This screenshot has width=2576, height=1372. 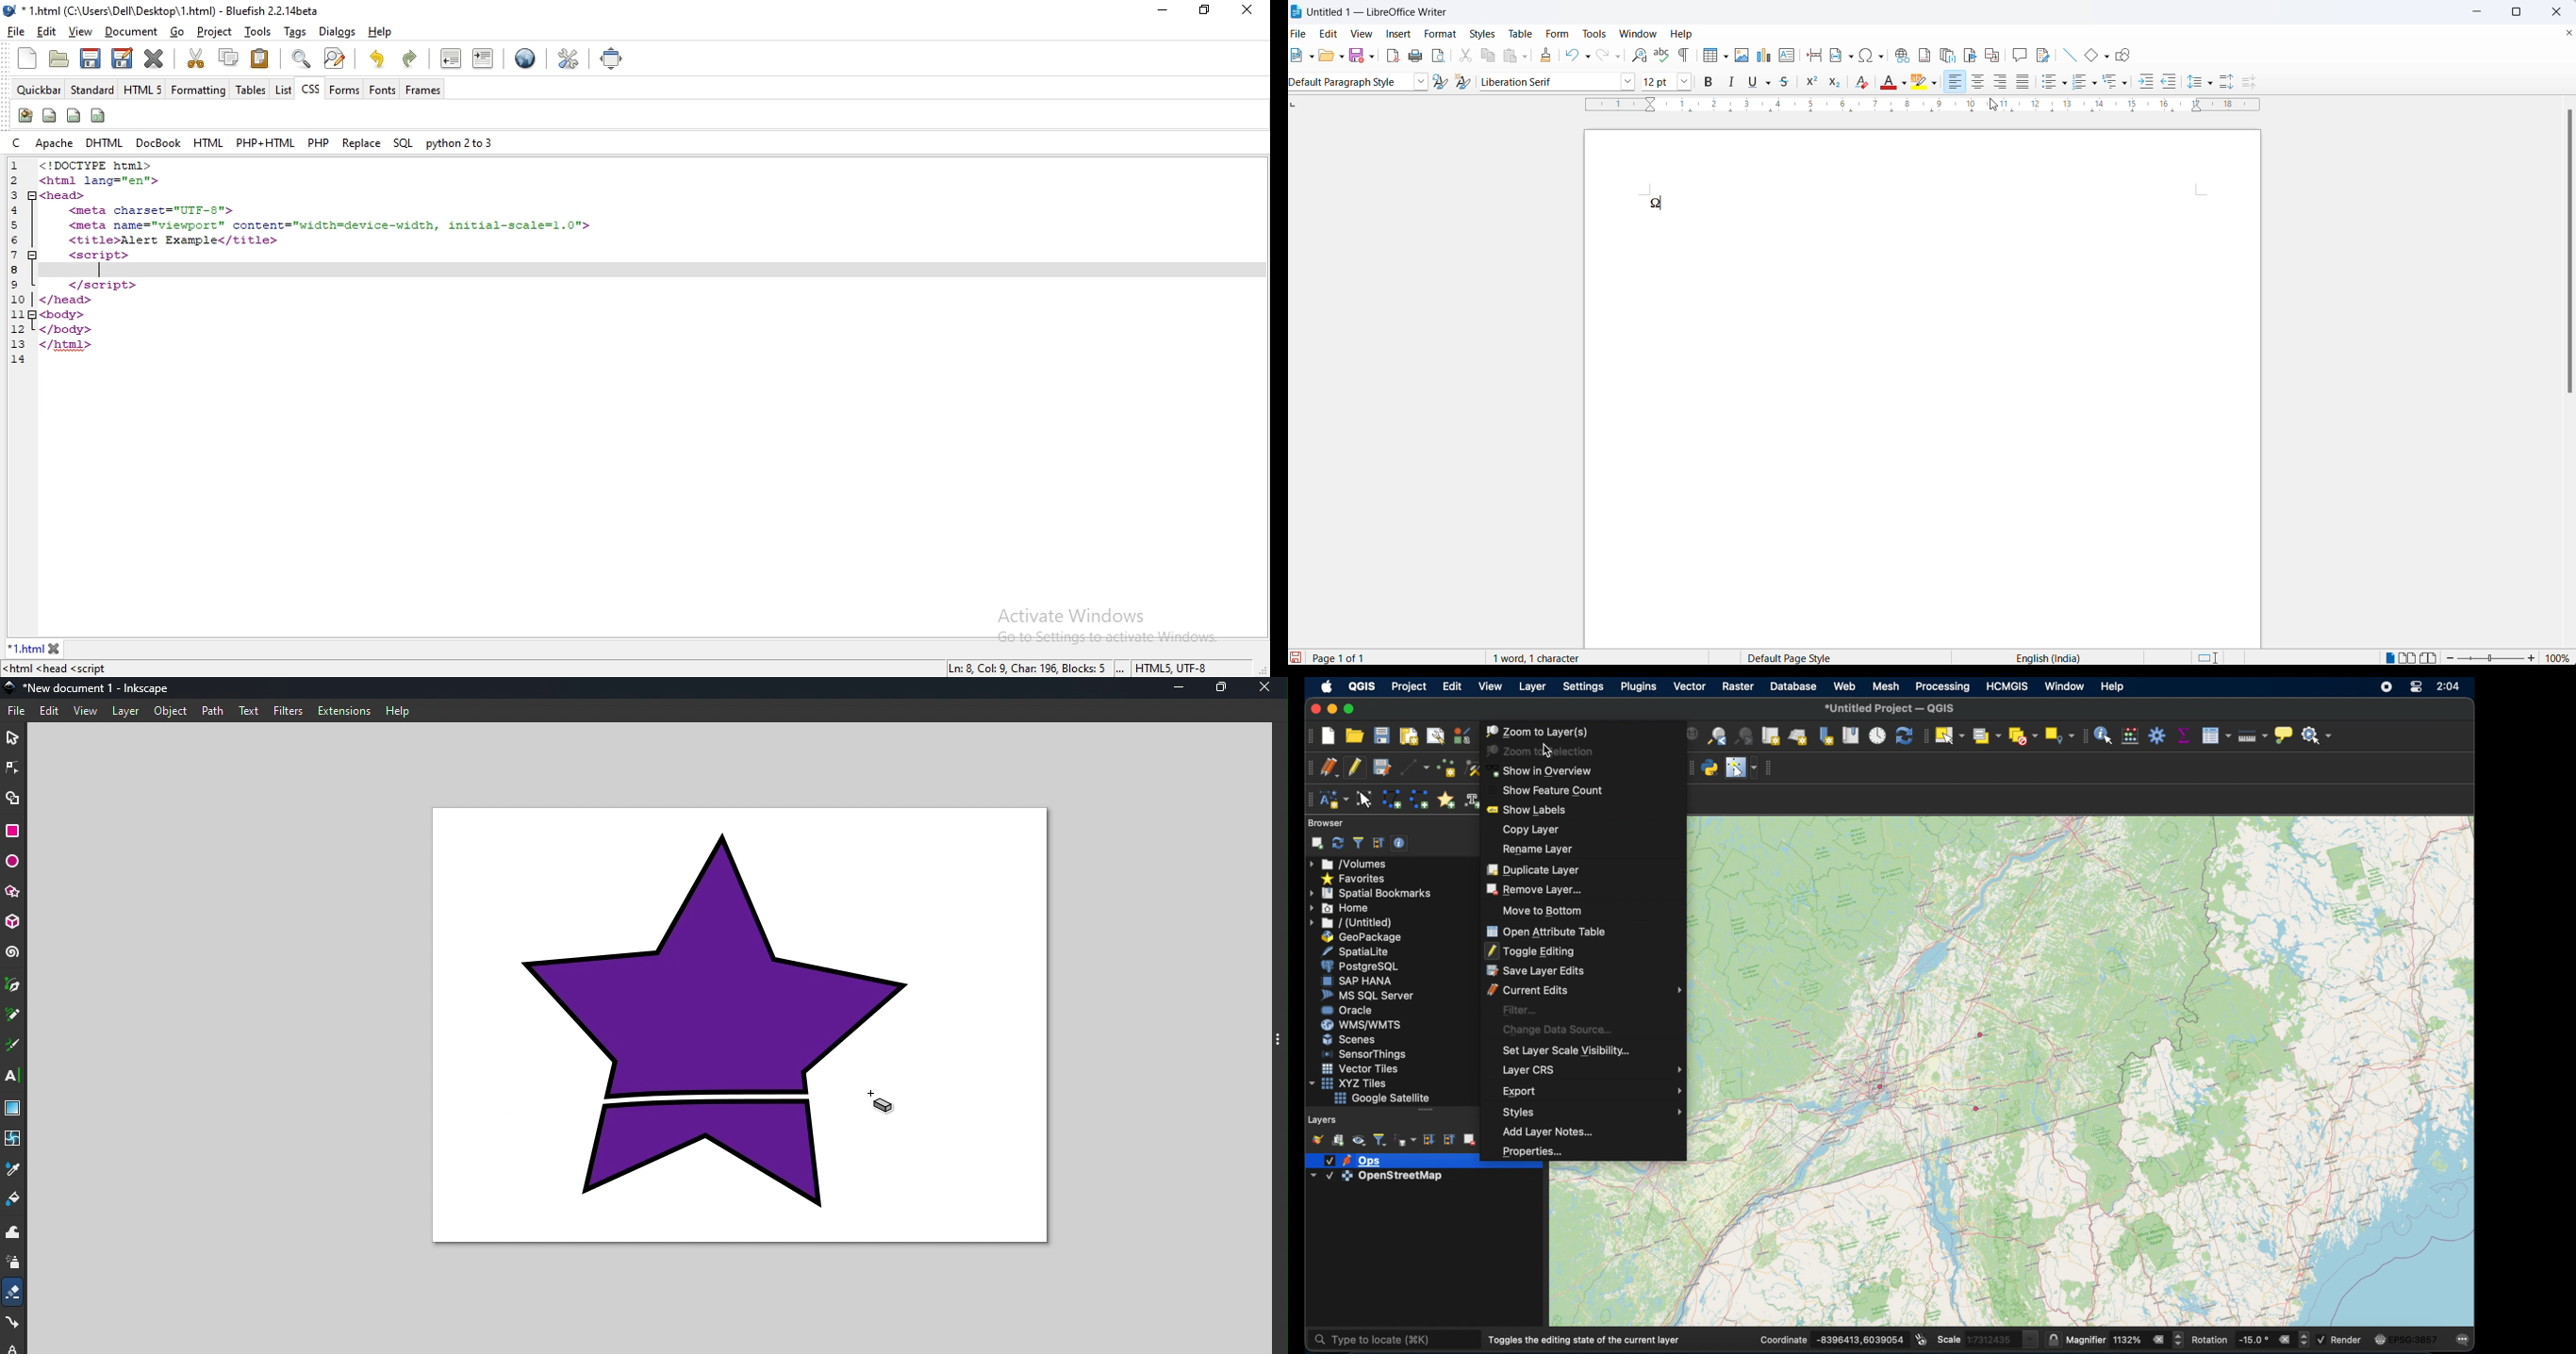 What do you see at coordinates (1811, 54) in the screenshot?
I see `page breal` at bounding box center [1811, 54].